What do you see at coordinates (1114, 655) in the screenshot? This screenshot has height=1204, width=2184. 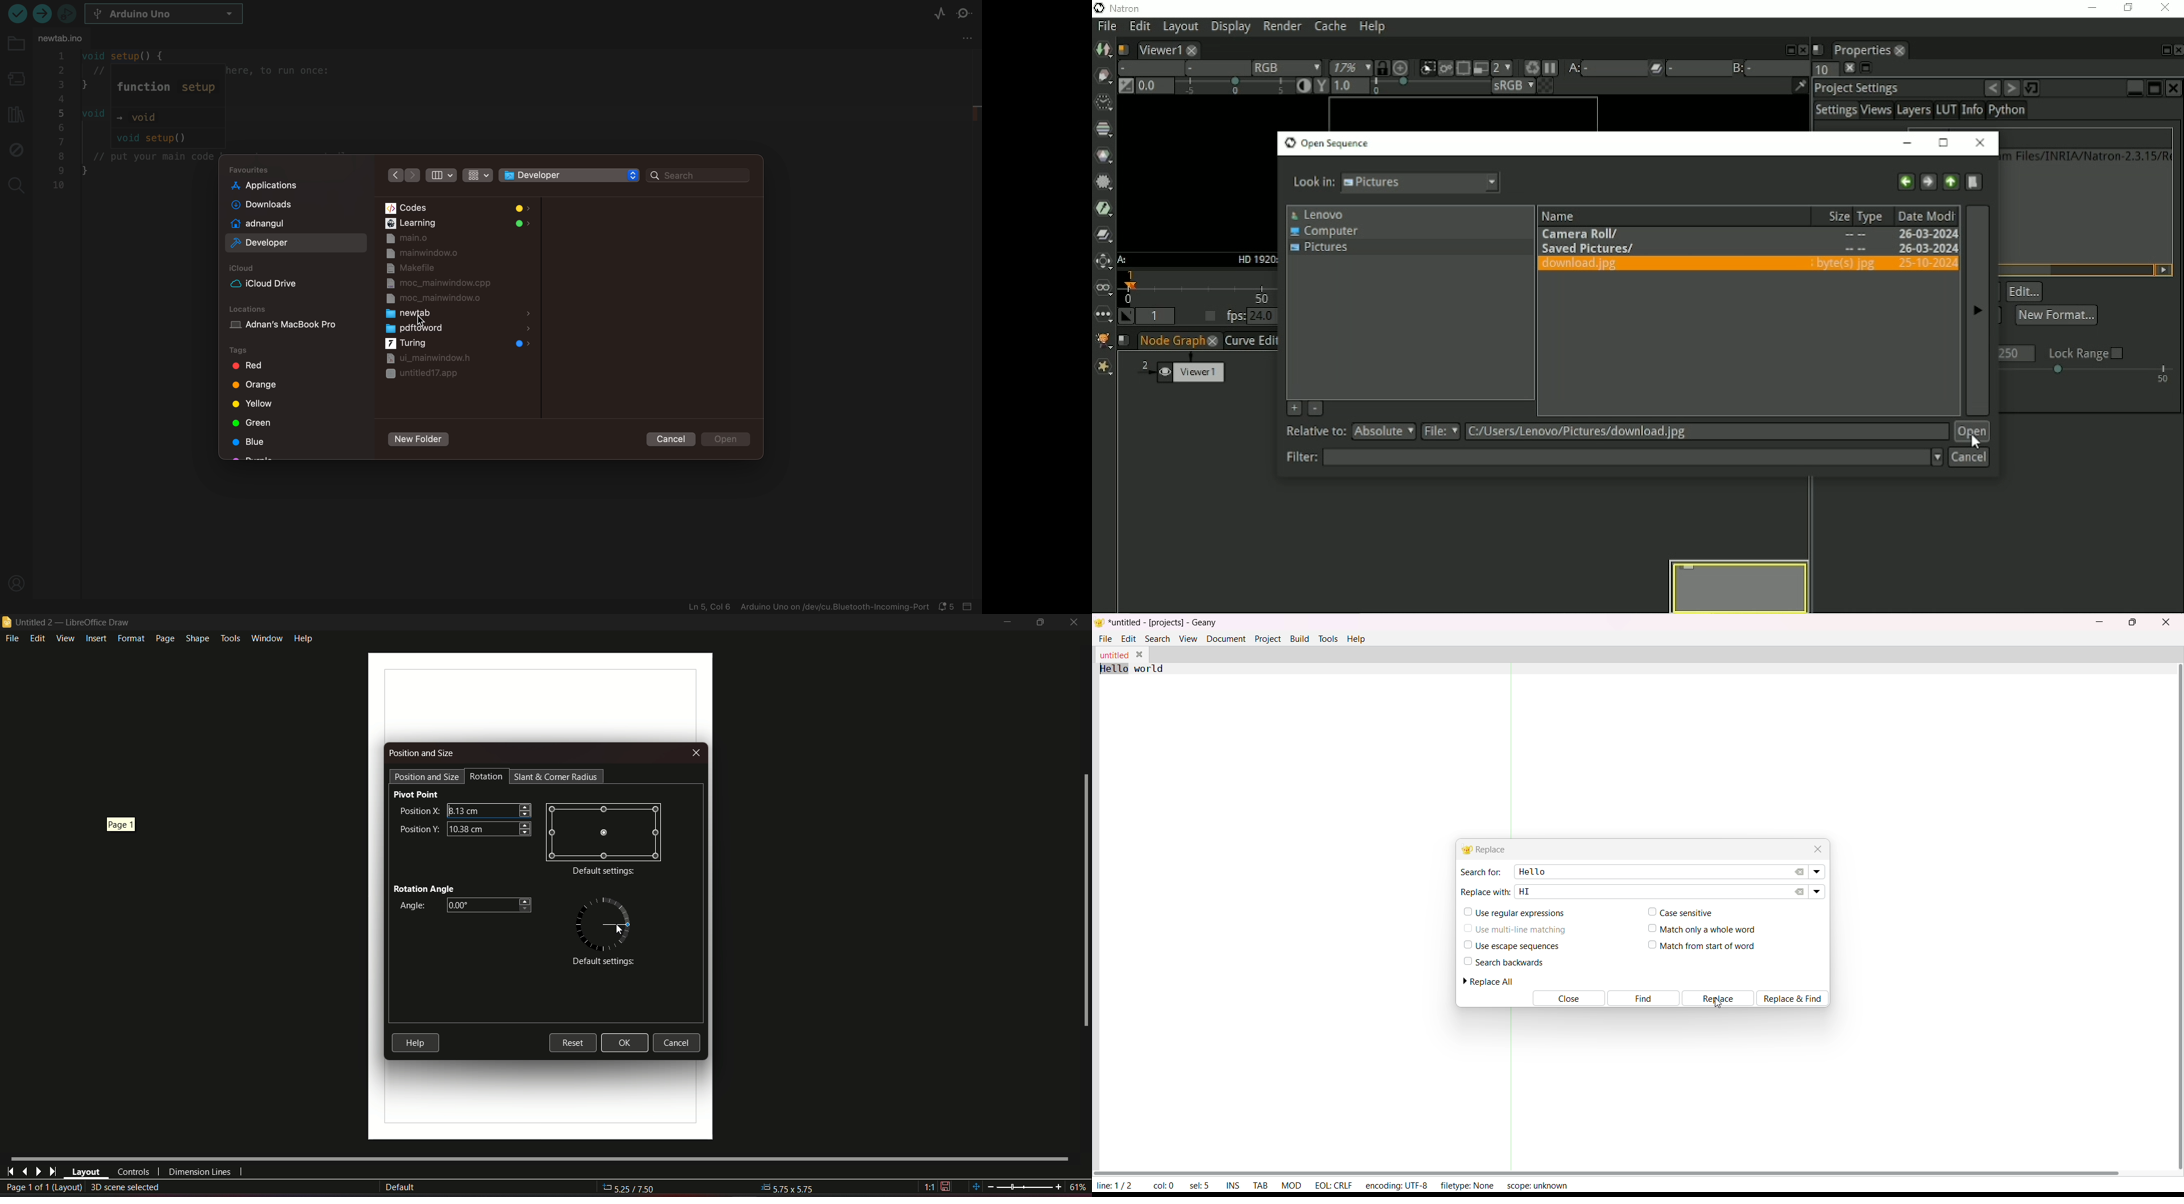 I see `tab name` at bounding box center [1114, 655].